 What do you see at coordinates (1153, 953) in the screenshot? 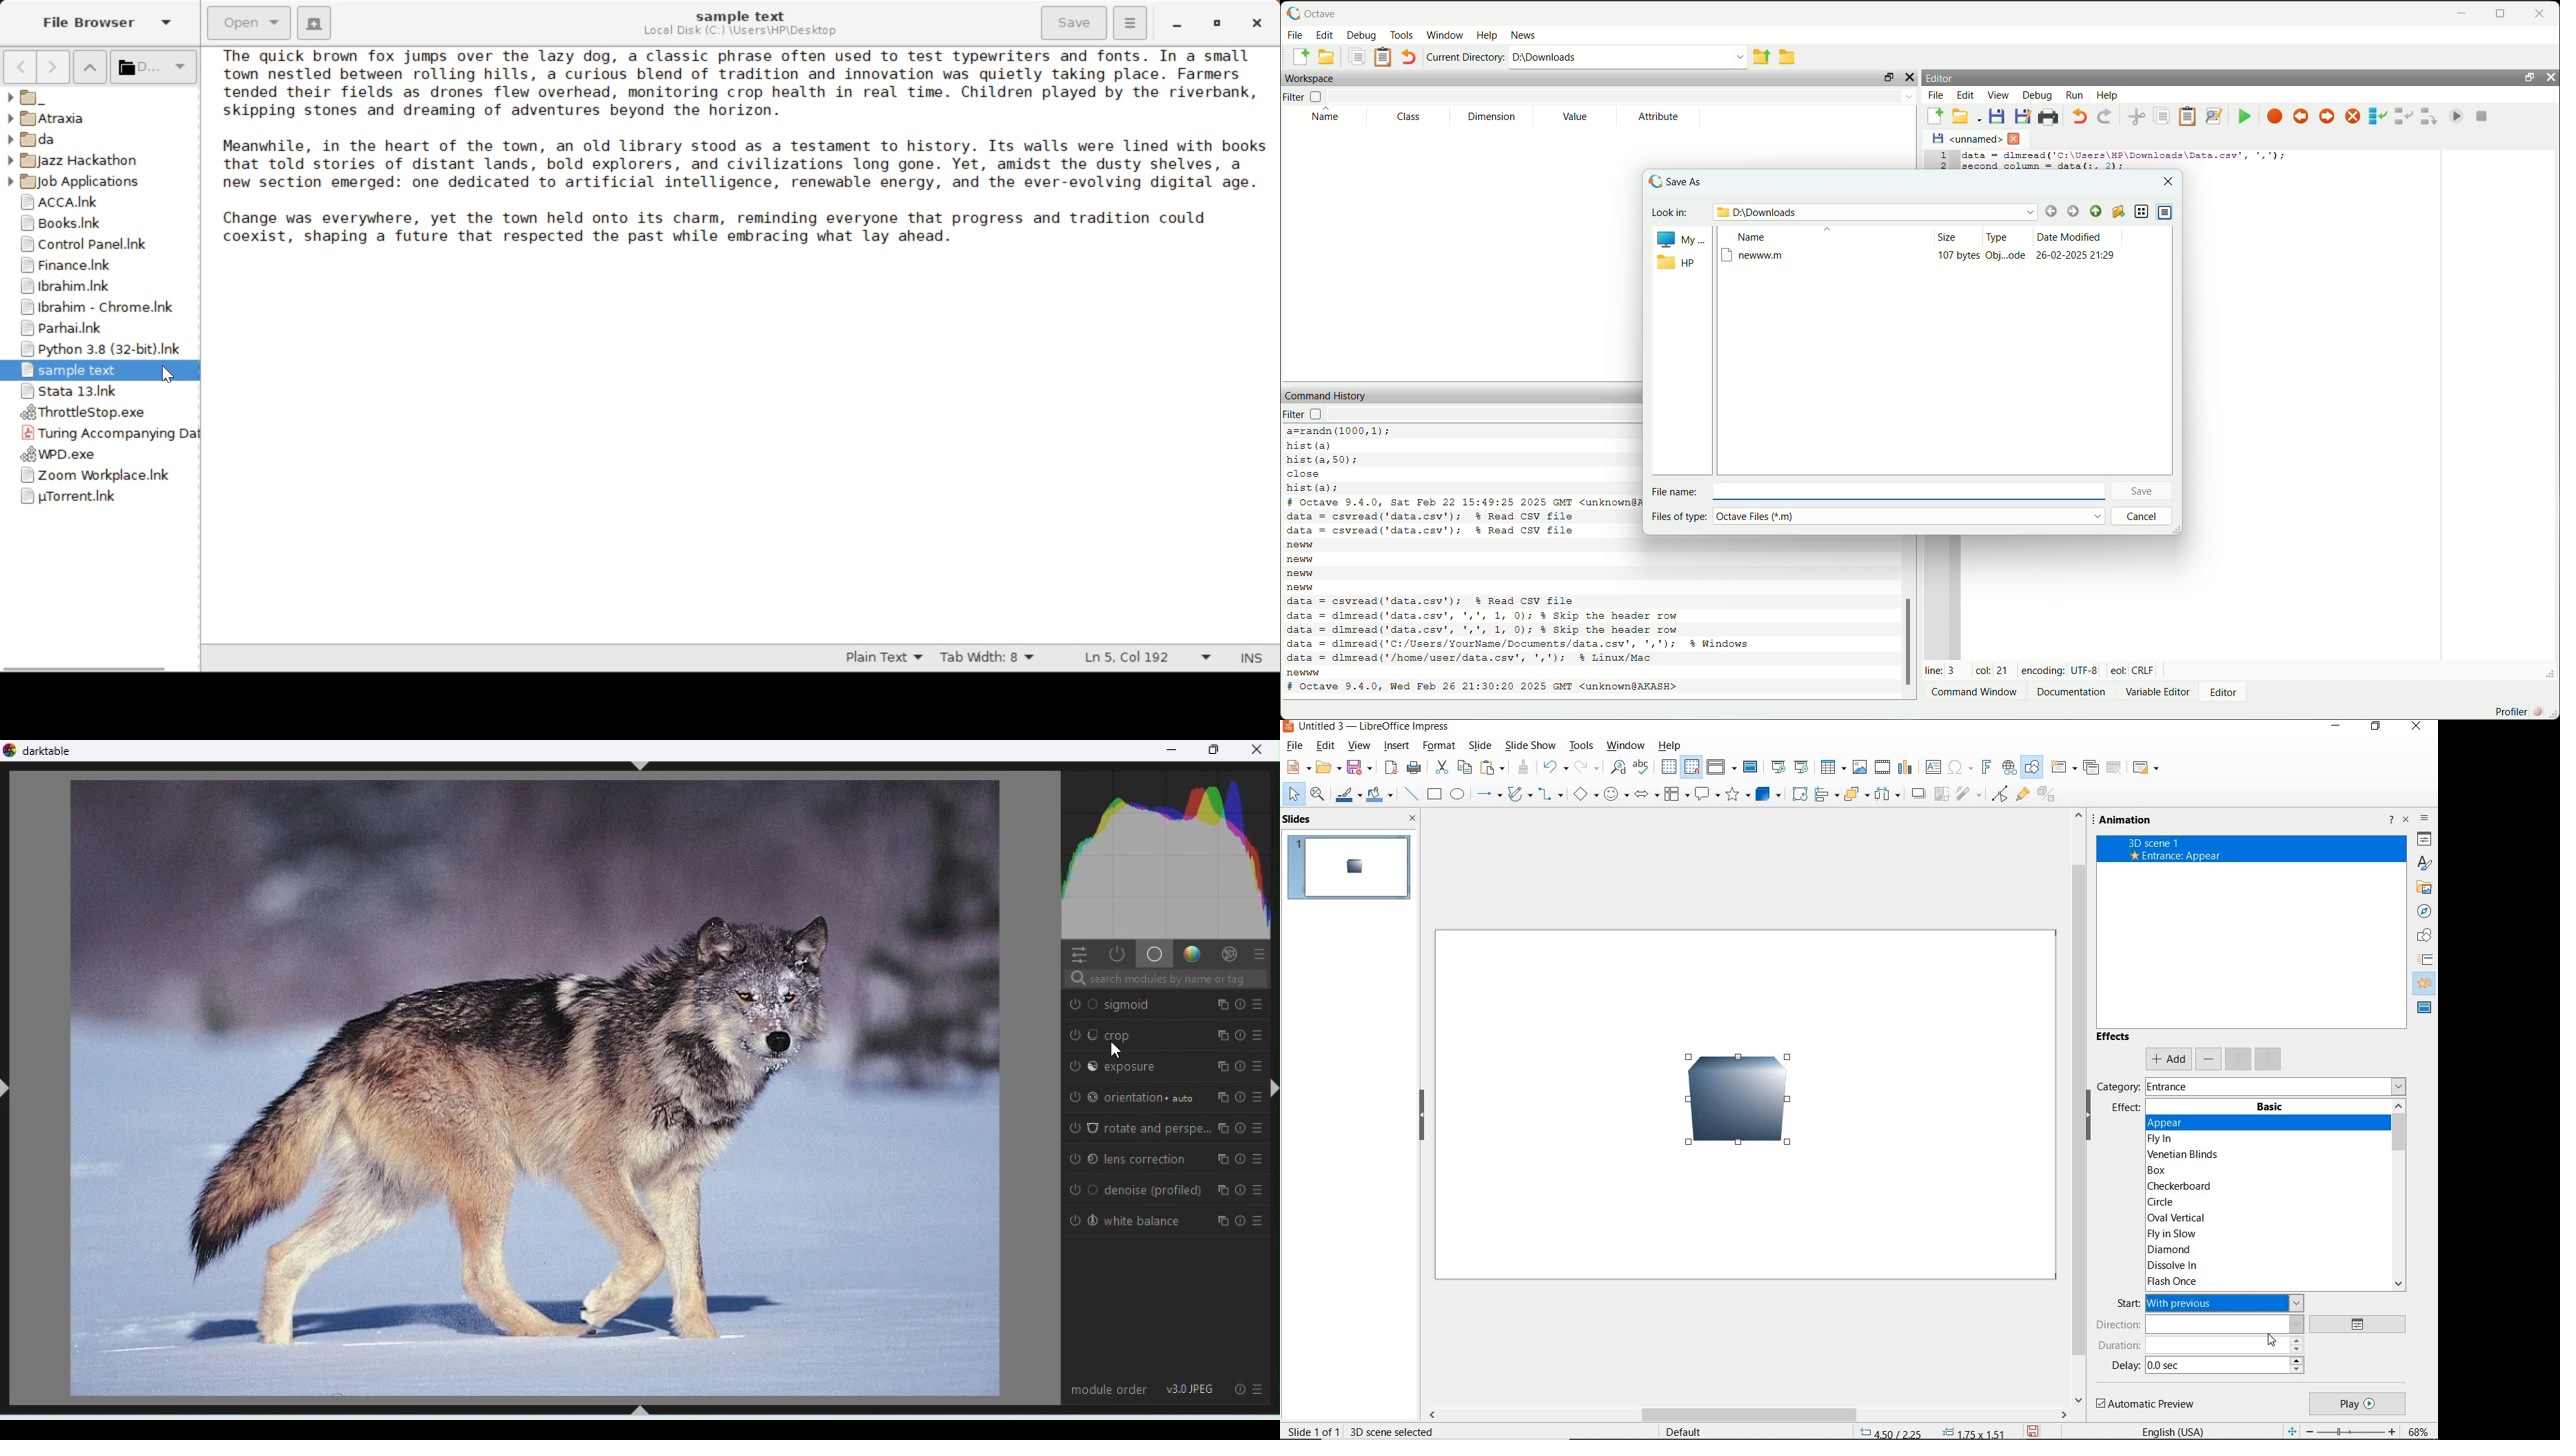
I see `Base` at bounding box center [1153, 953].